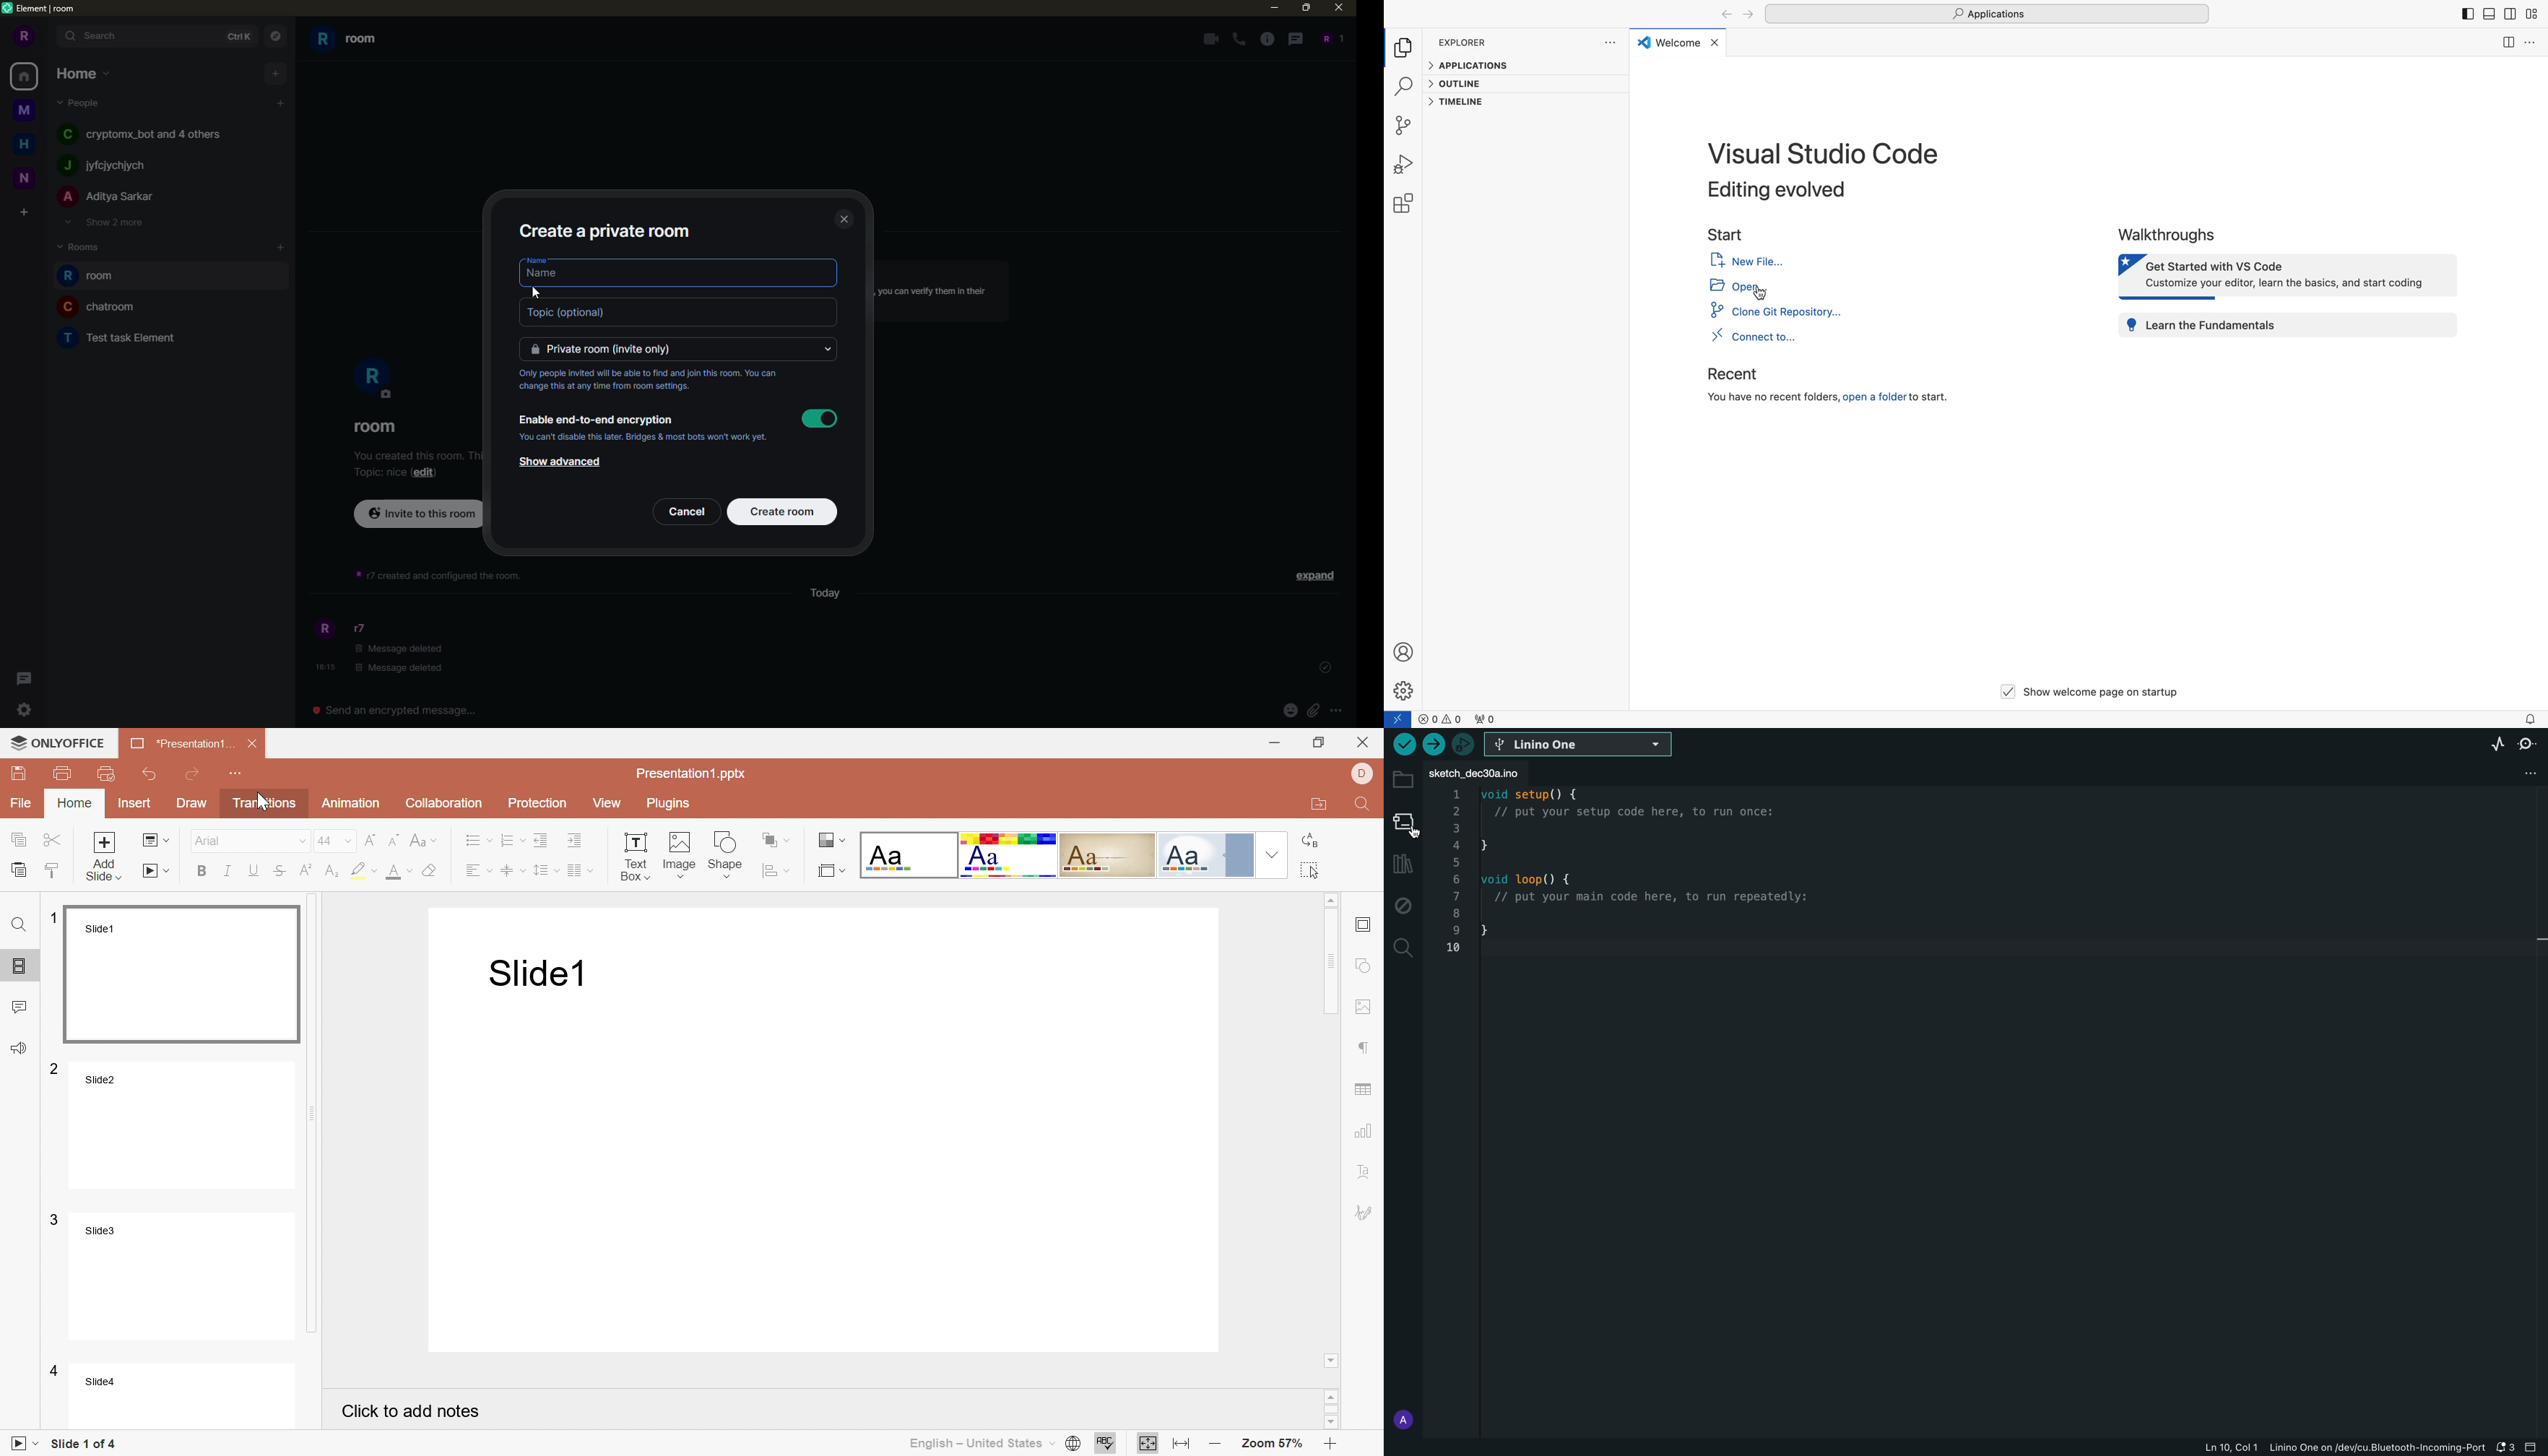  I want to click on learn the fundamentals, so click(2289, 324).